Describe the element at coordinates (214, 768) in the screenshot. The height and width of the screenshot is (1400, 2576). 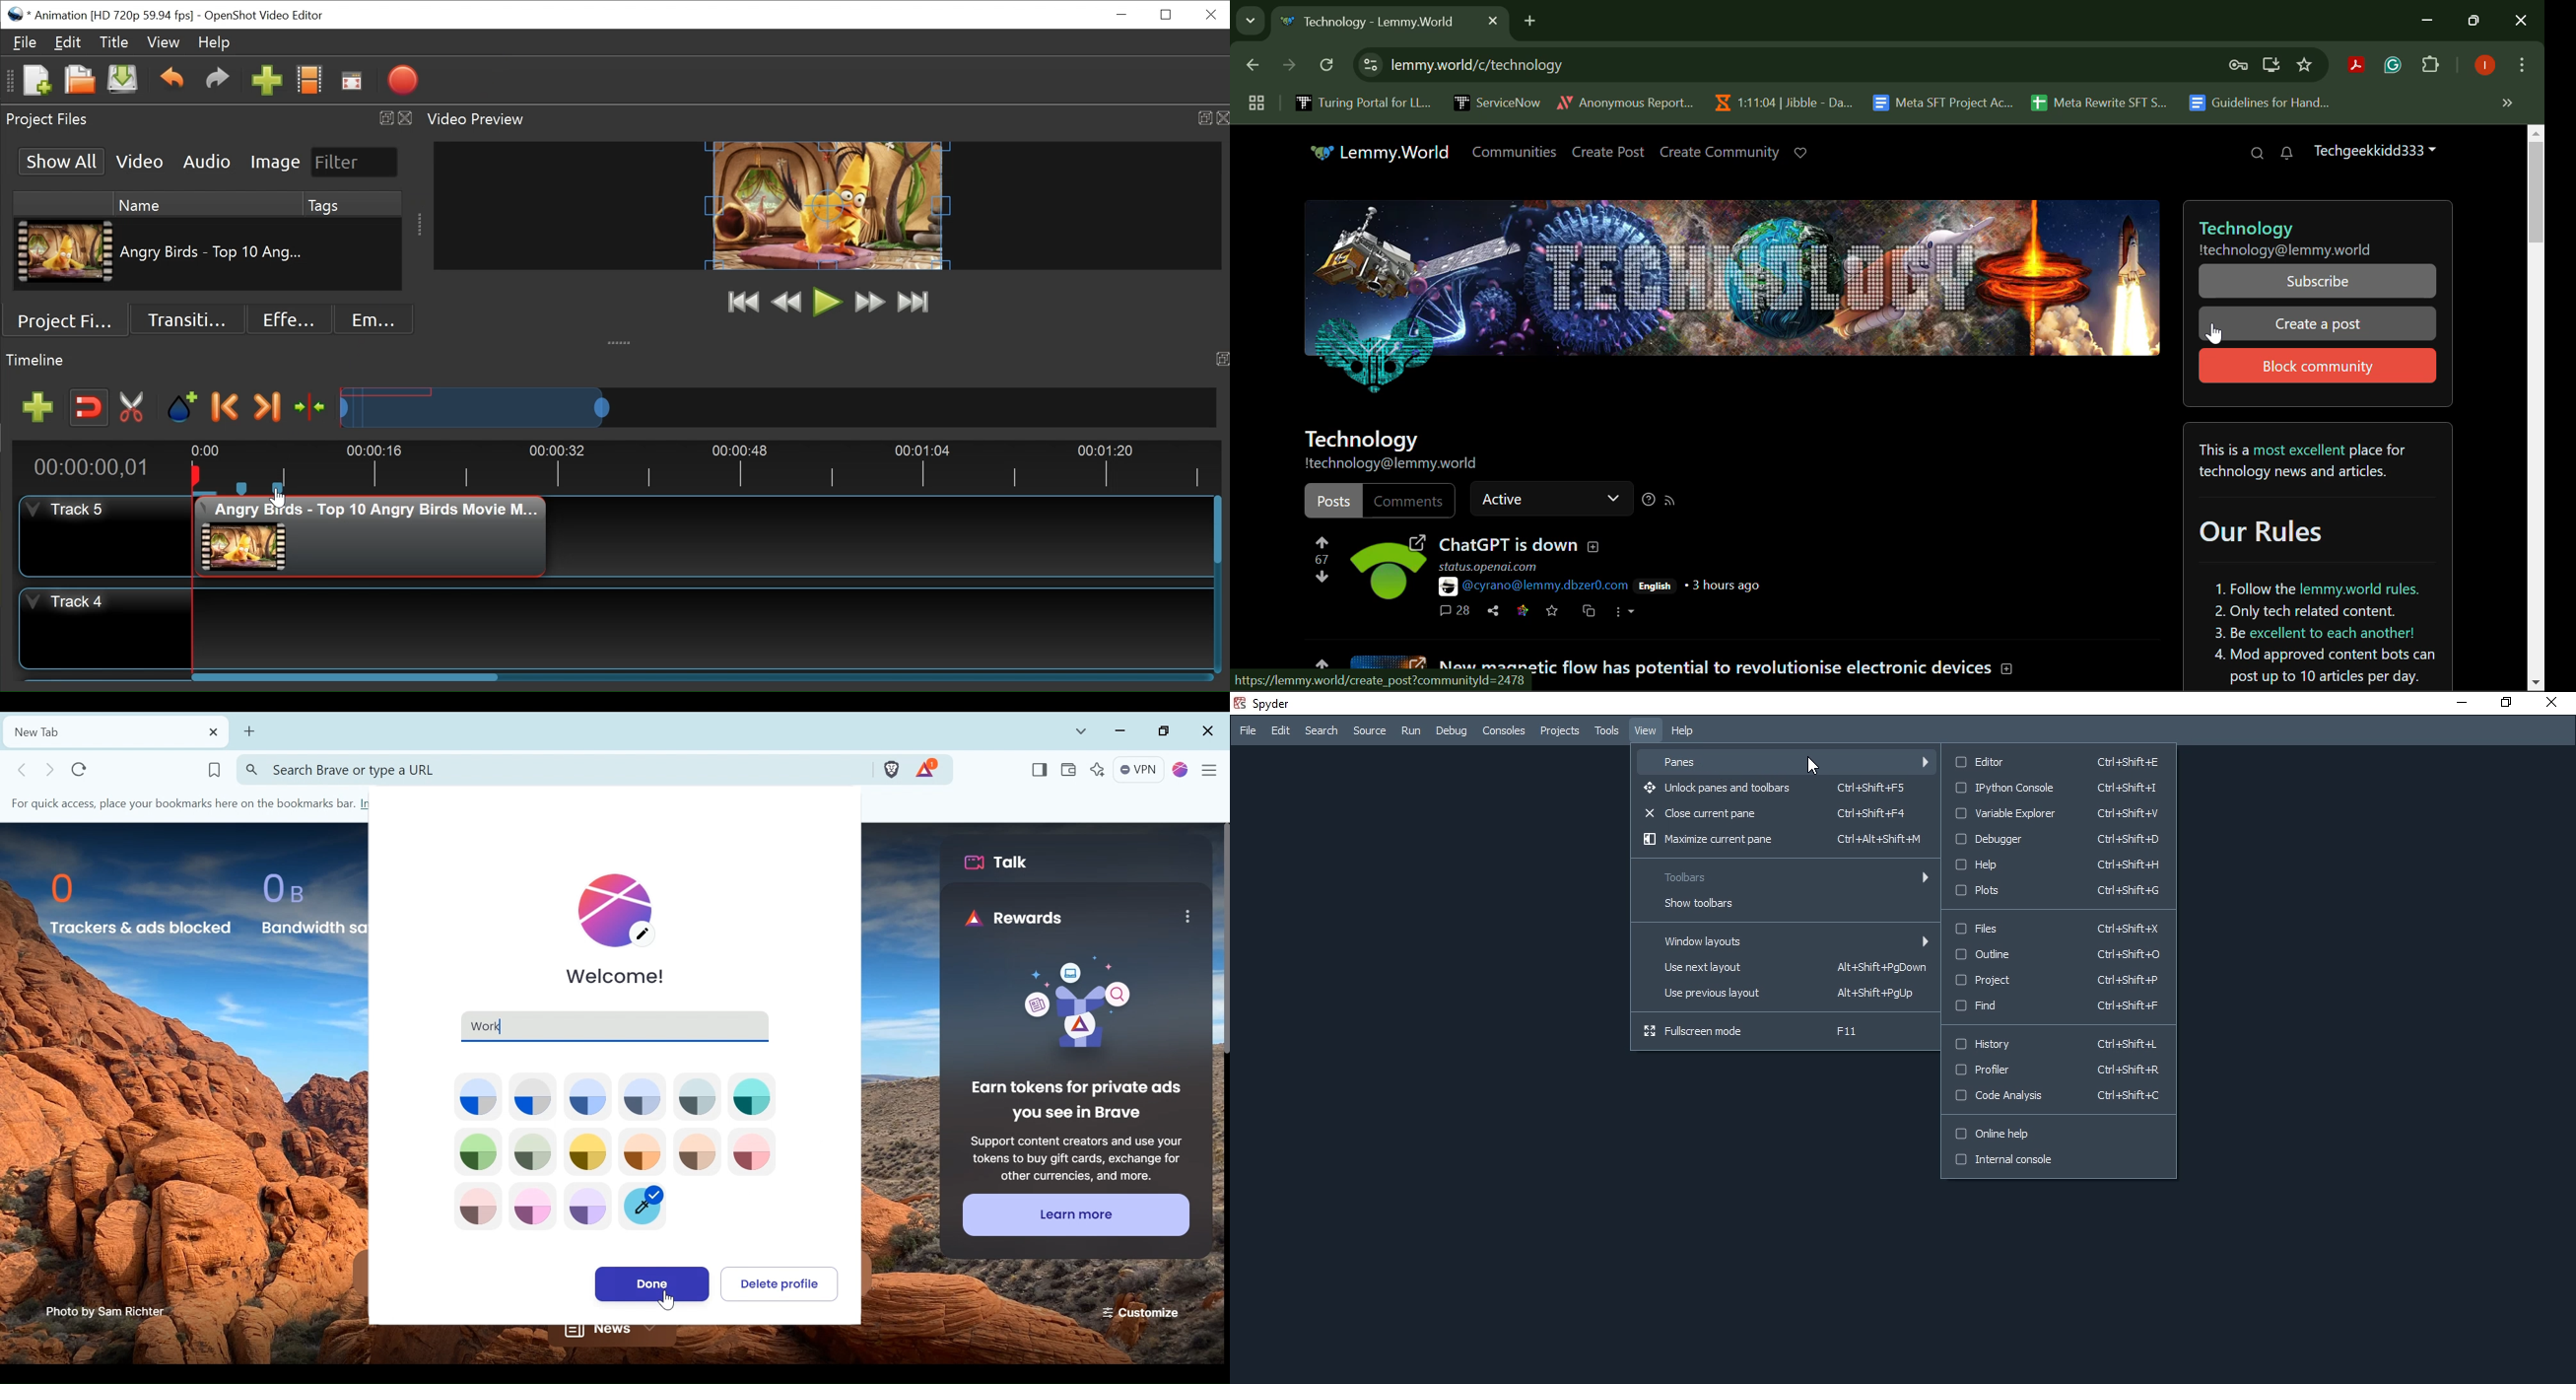
I see `Bookmark this page` at that location.